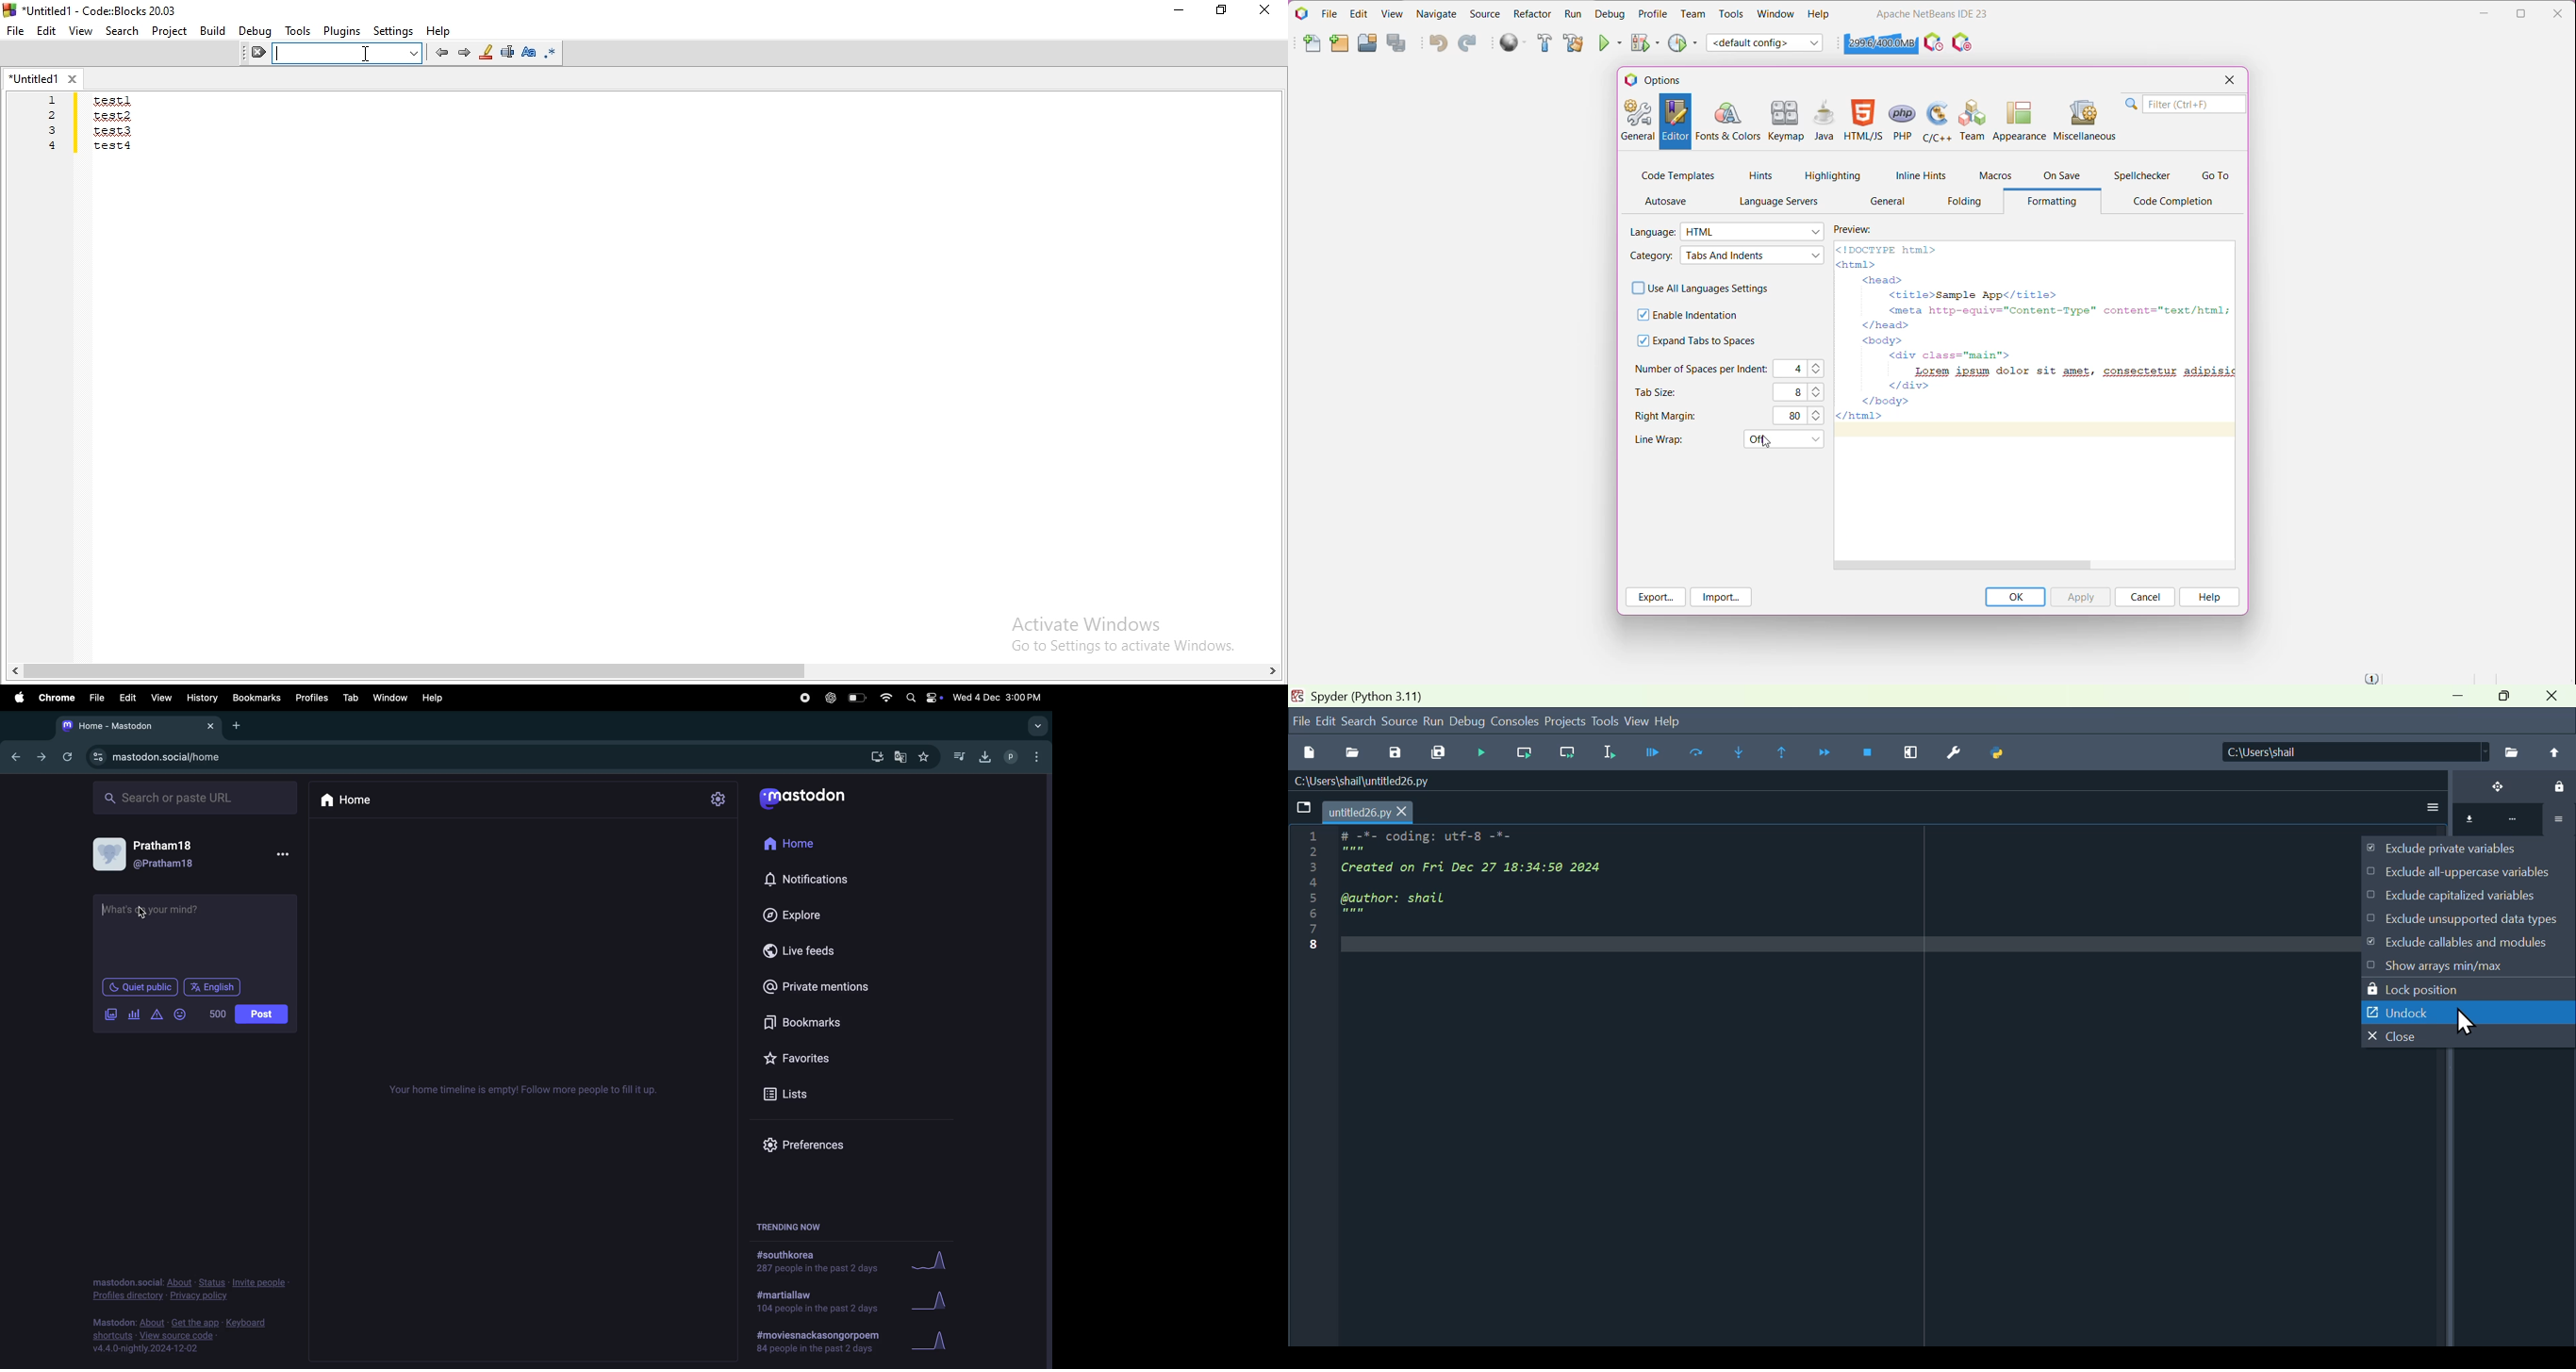 This screenshot has width=2576, height=1372. What do you see at coordinates (884, 699) in the screenshot?
I see `wifi` at bounding box center [884, 699].